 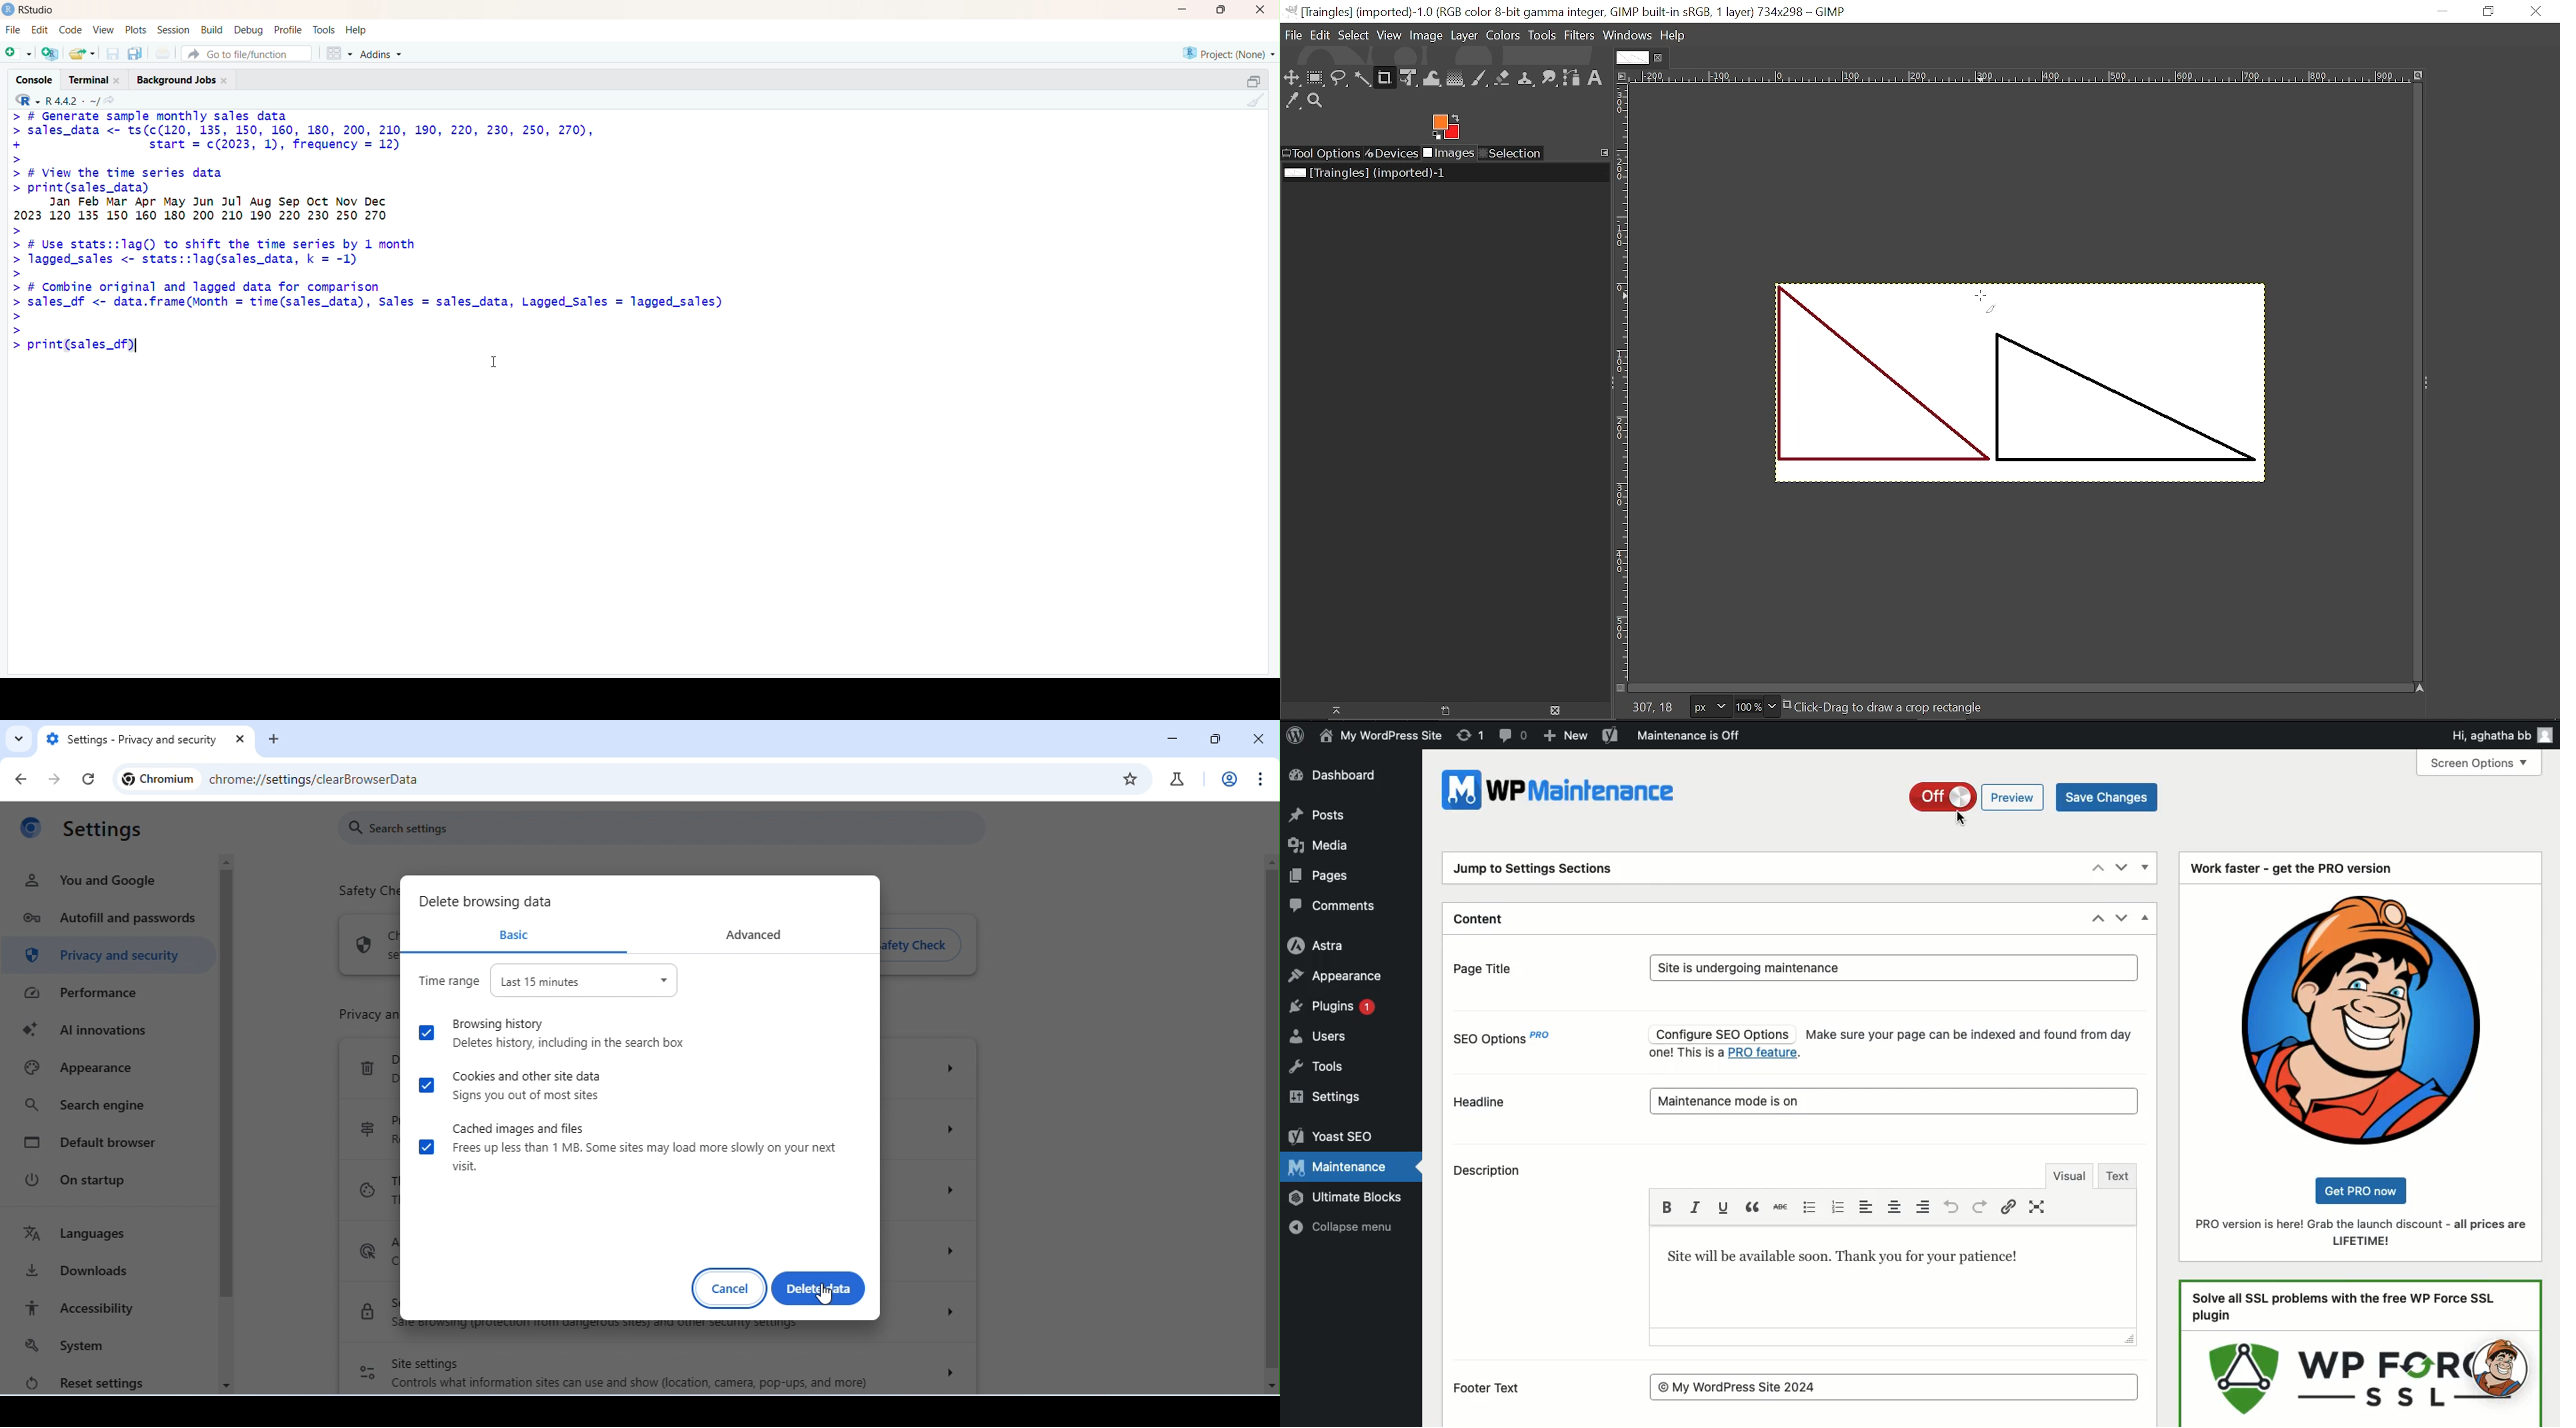 I want to click on Left aligned, so click(x=1924, y=1206).